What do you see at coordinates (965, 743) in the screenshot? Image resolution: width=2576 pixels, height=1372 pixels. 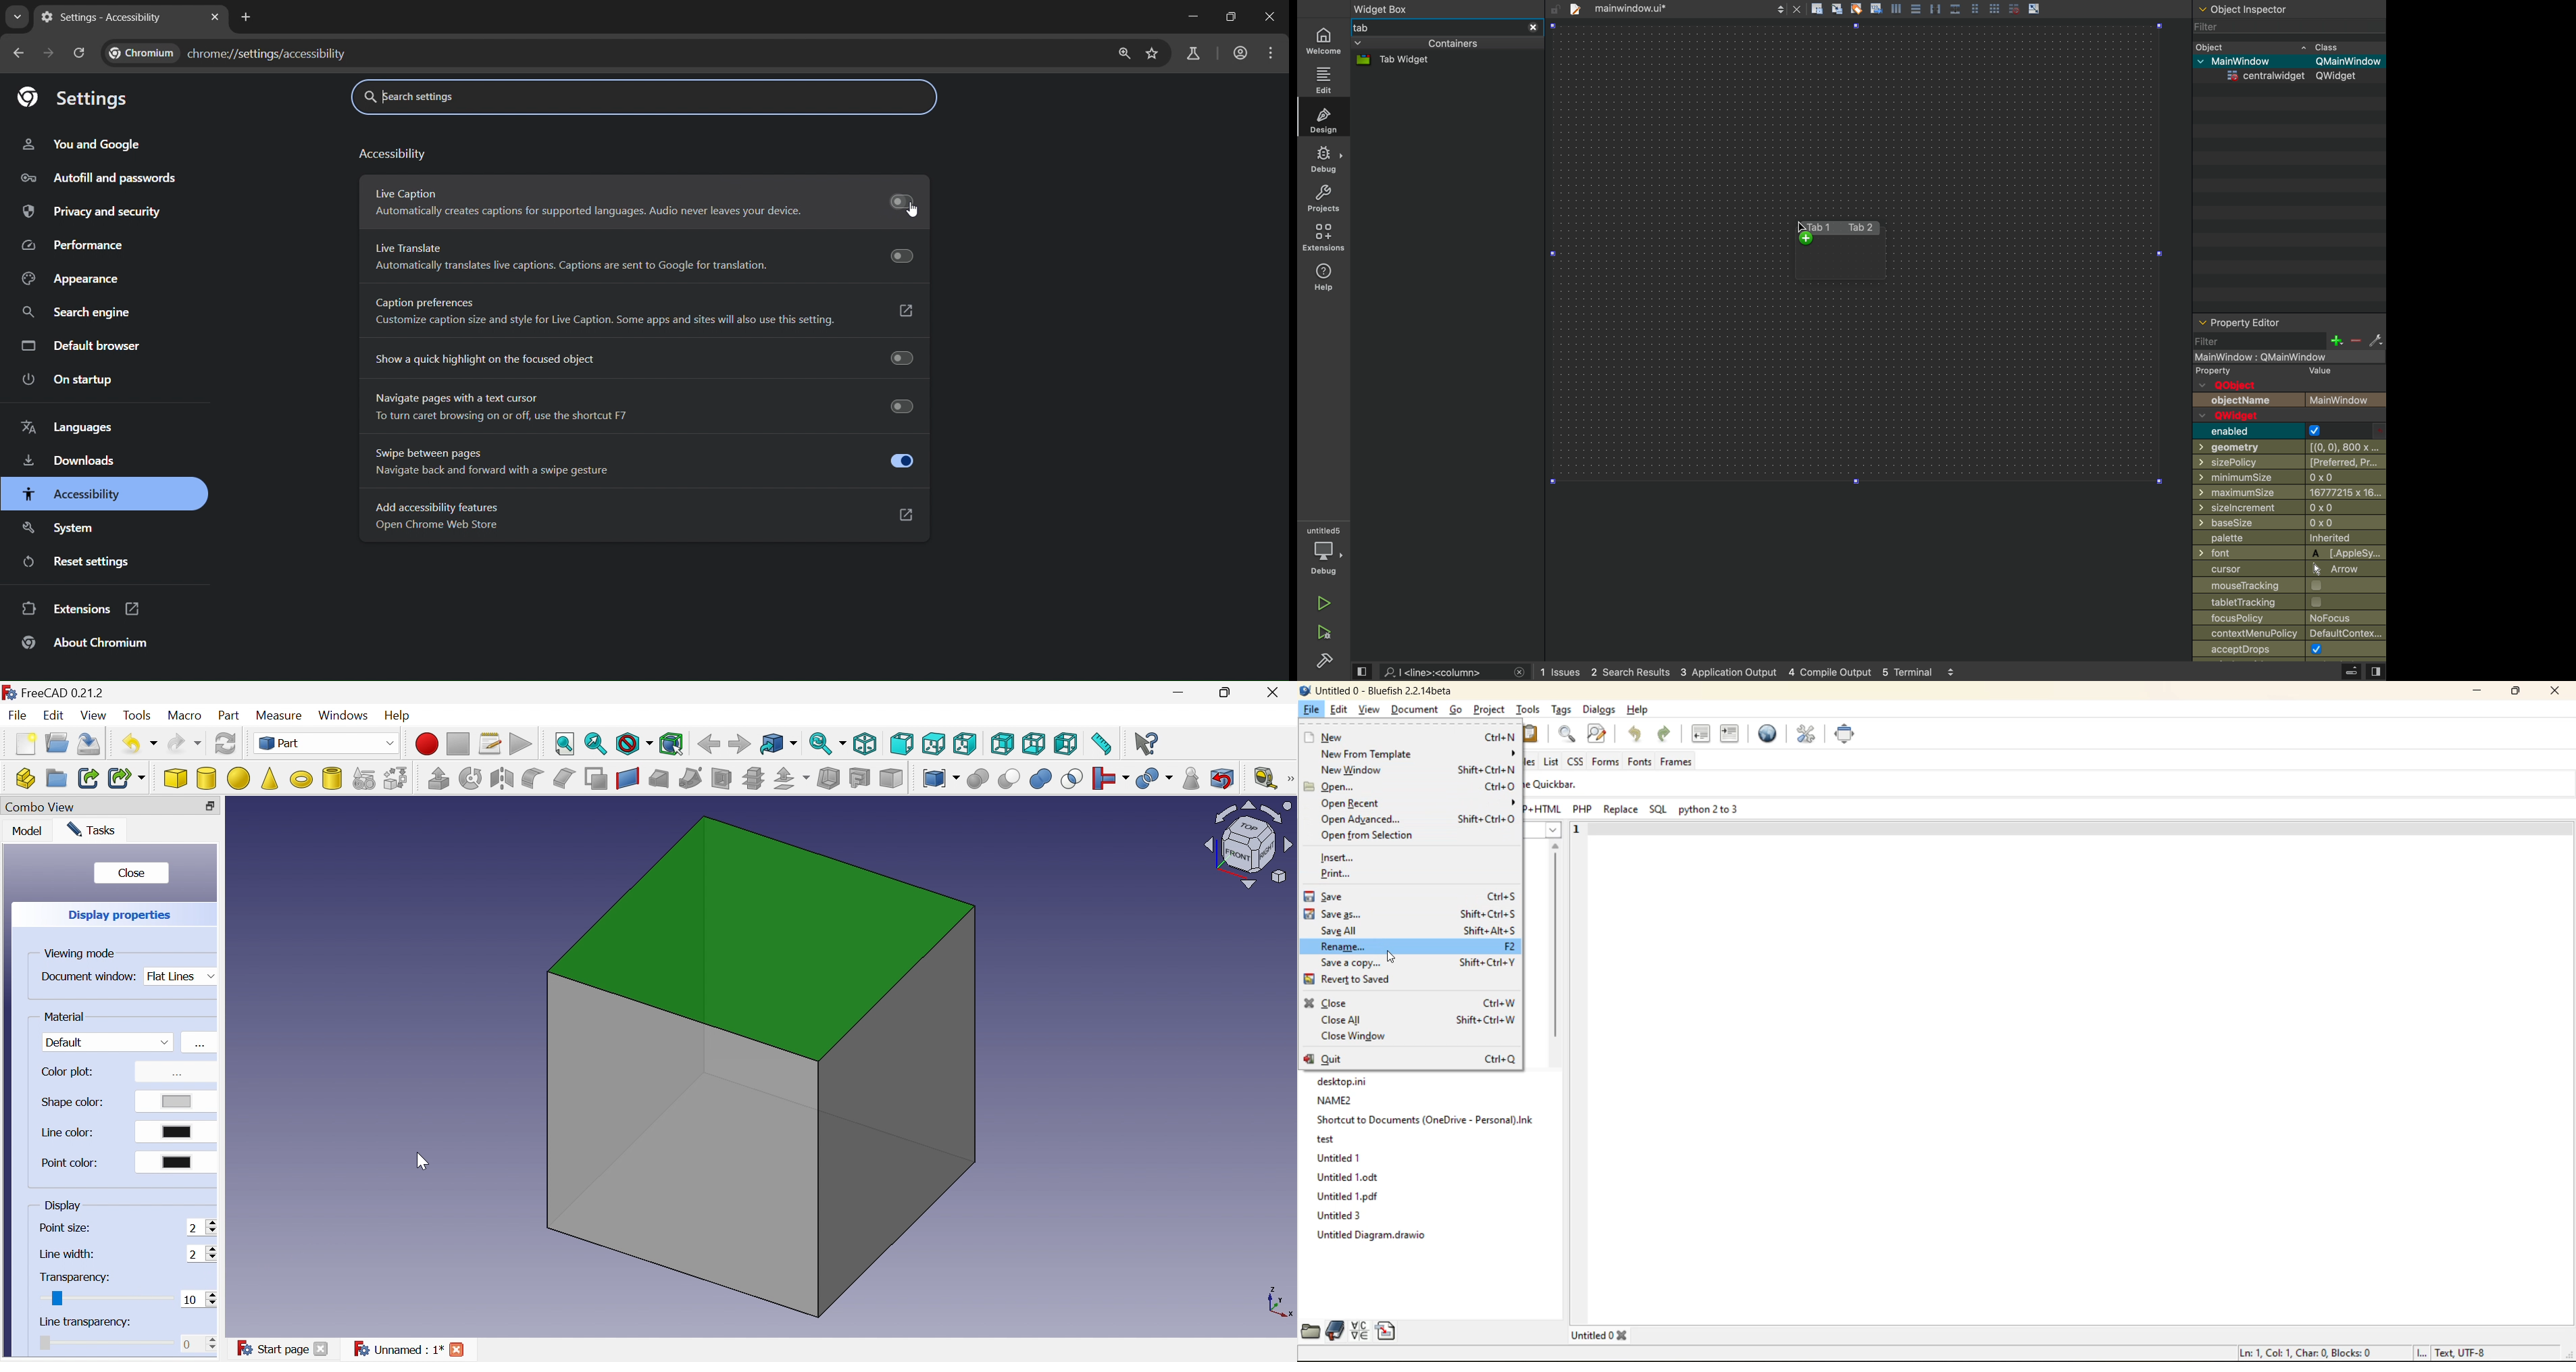 I see `Right` at bounding box center [965, 743].